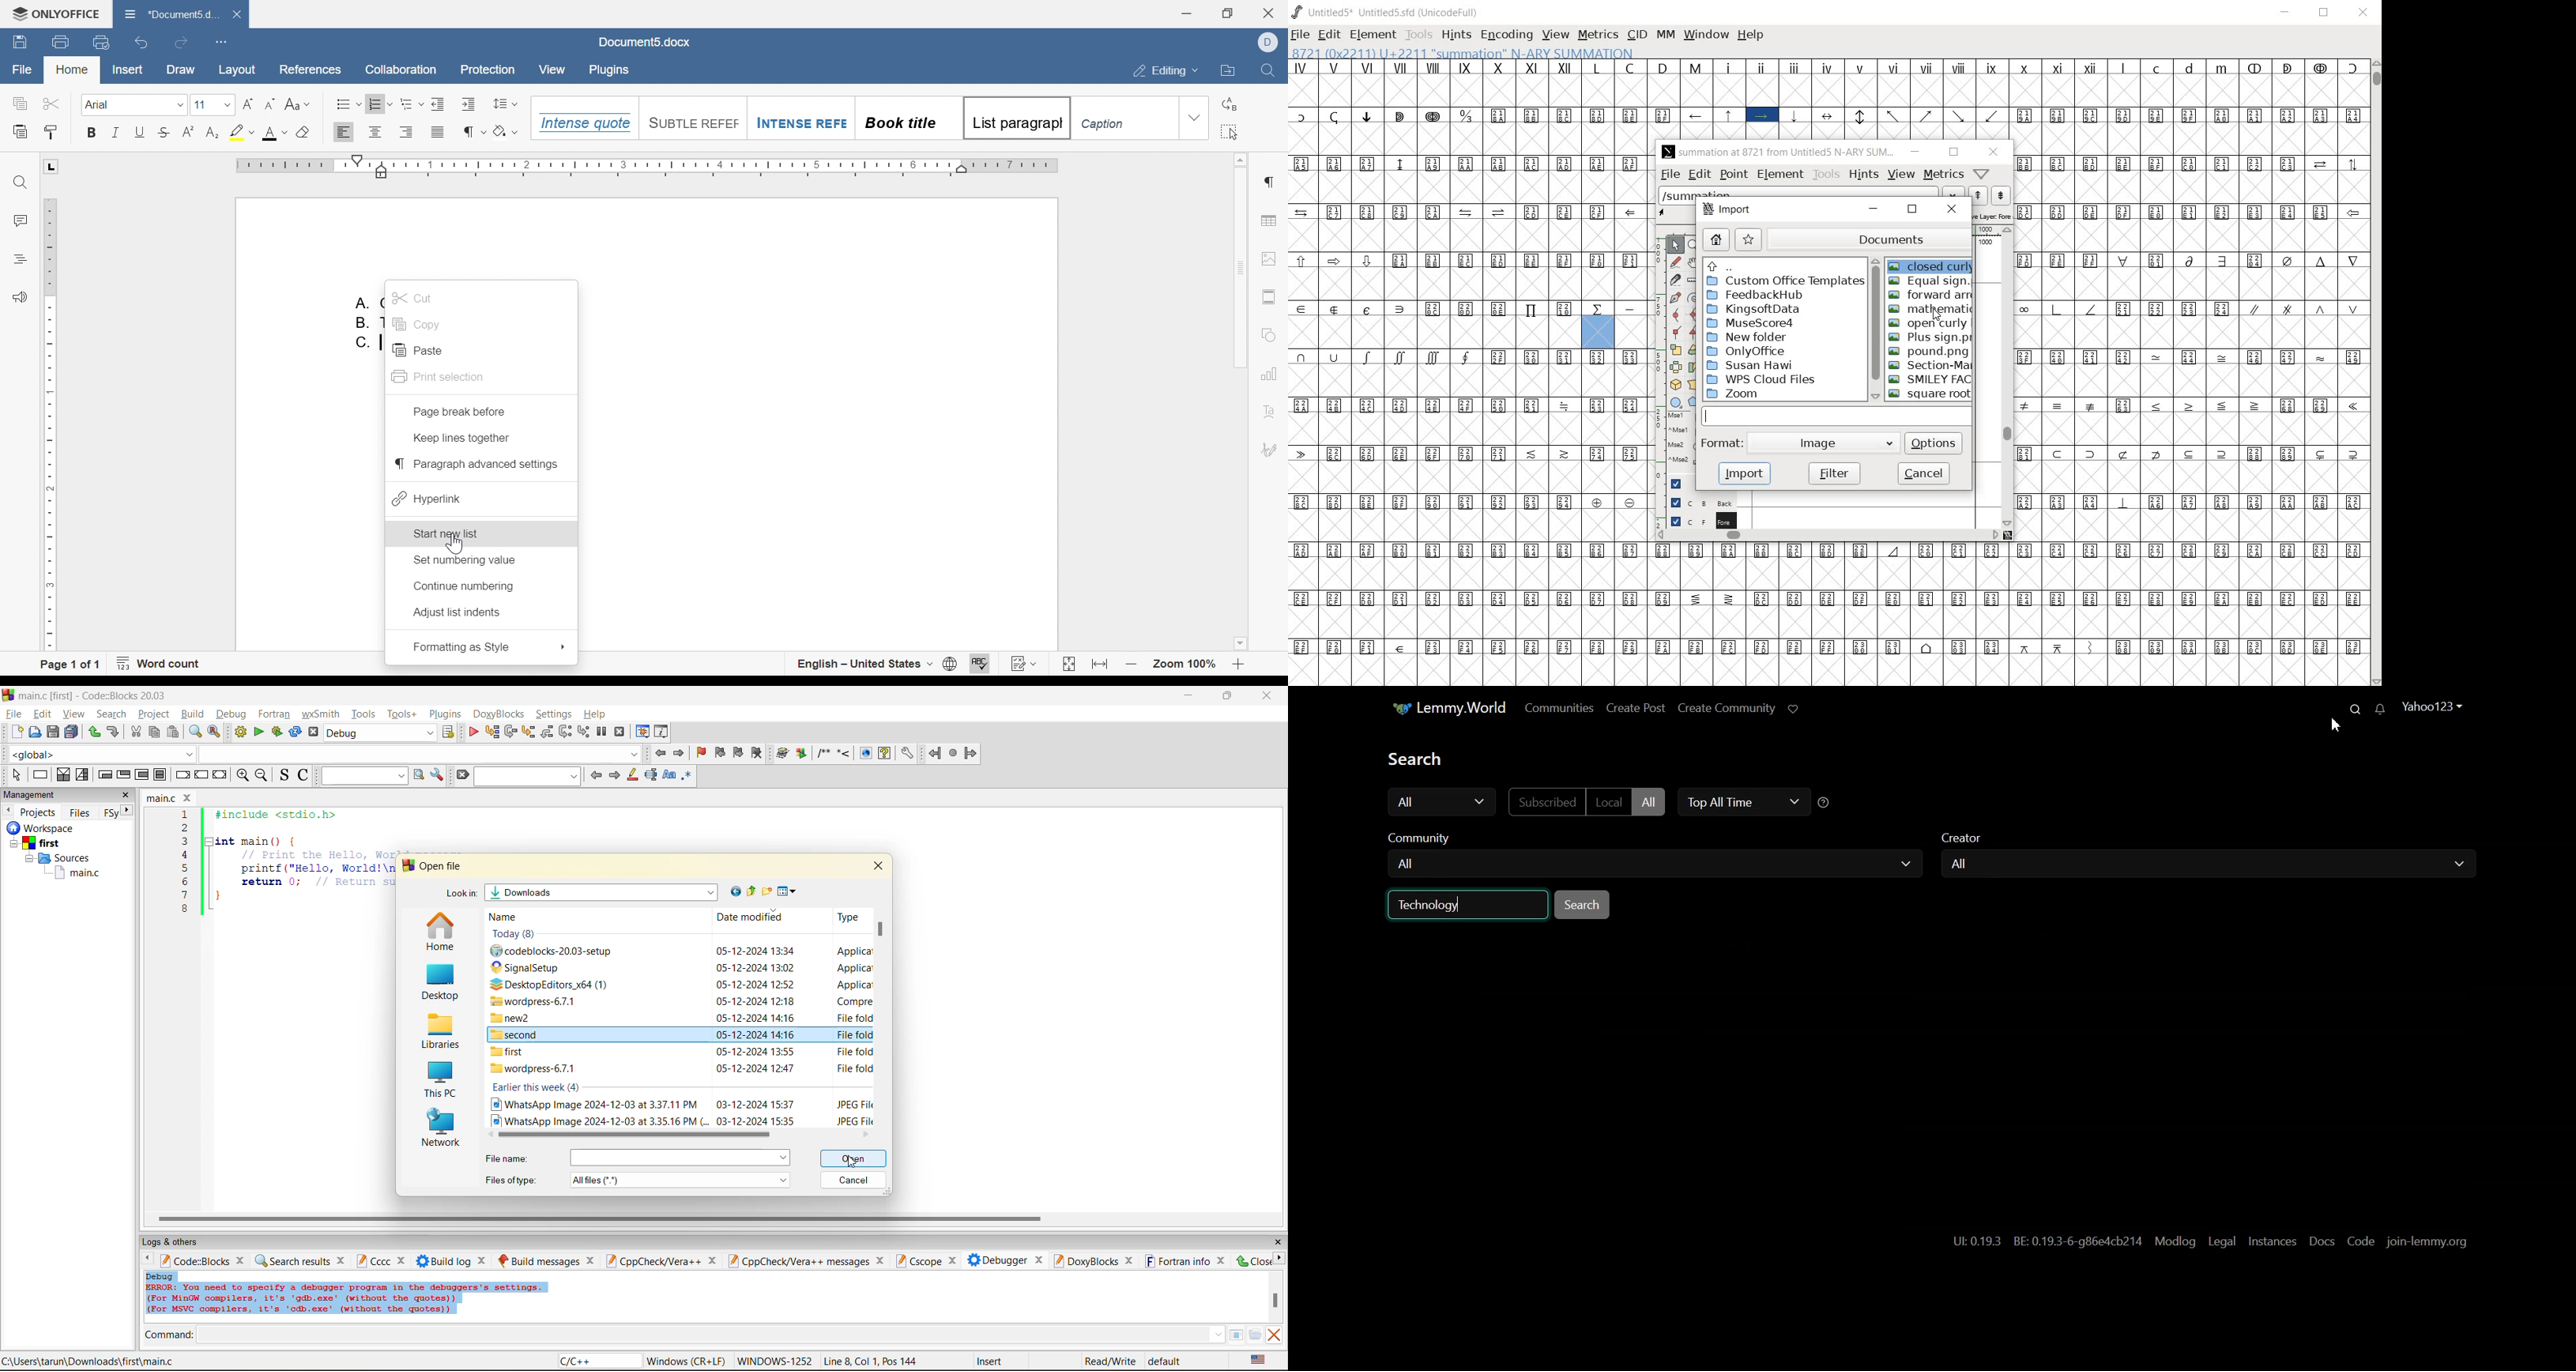  I want to click on close, so click(878, 865).